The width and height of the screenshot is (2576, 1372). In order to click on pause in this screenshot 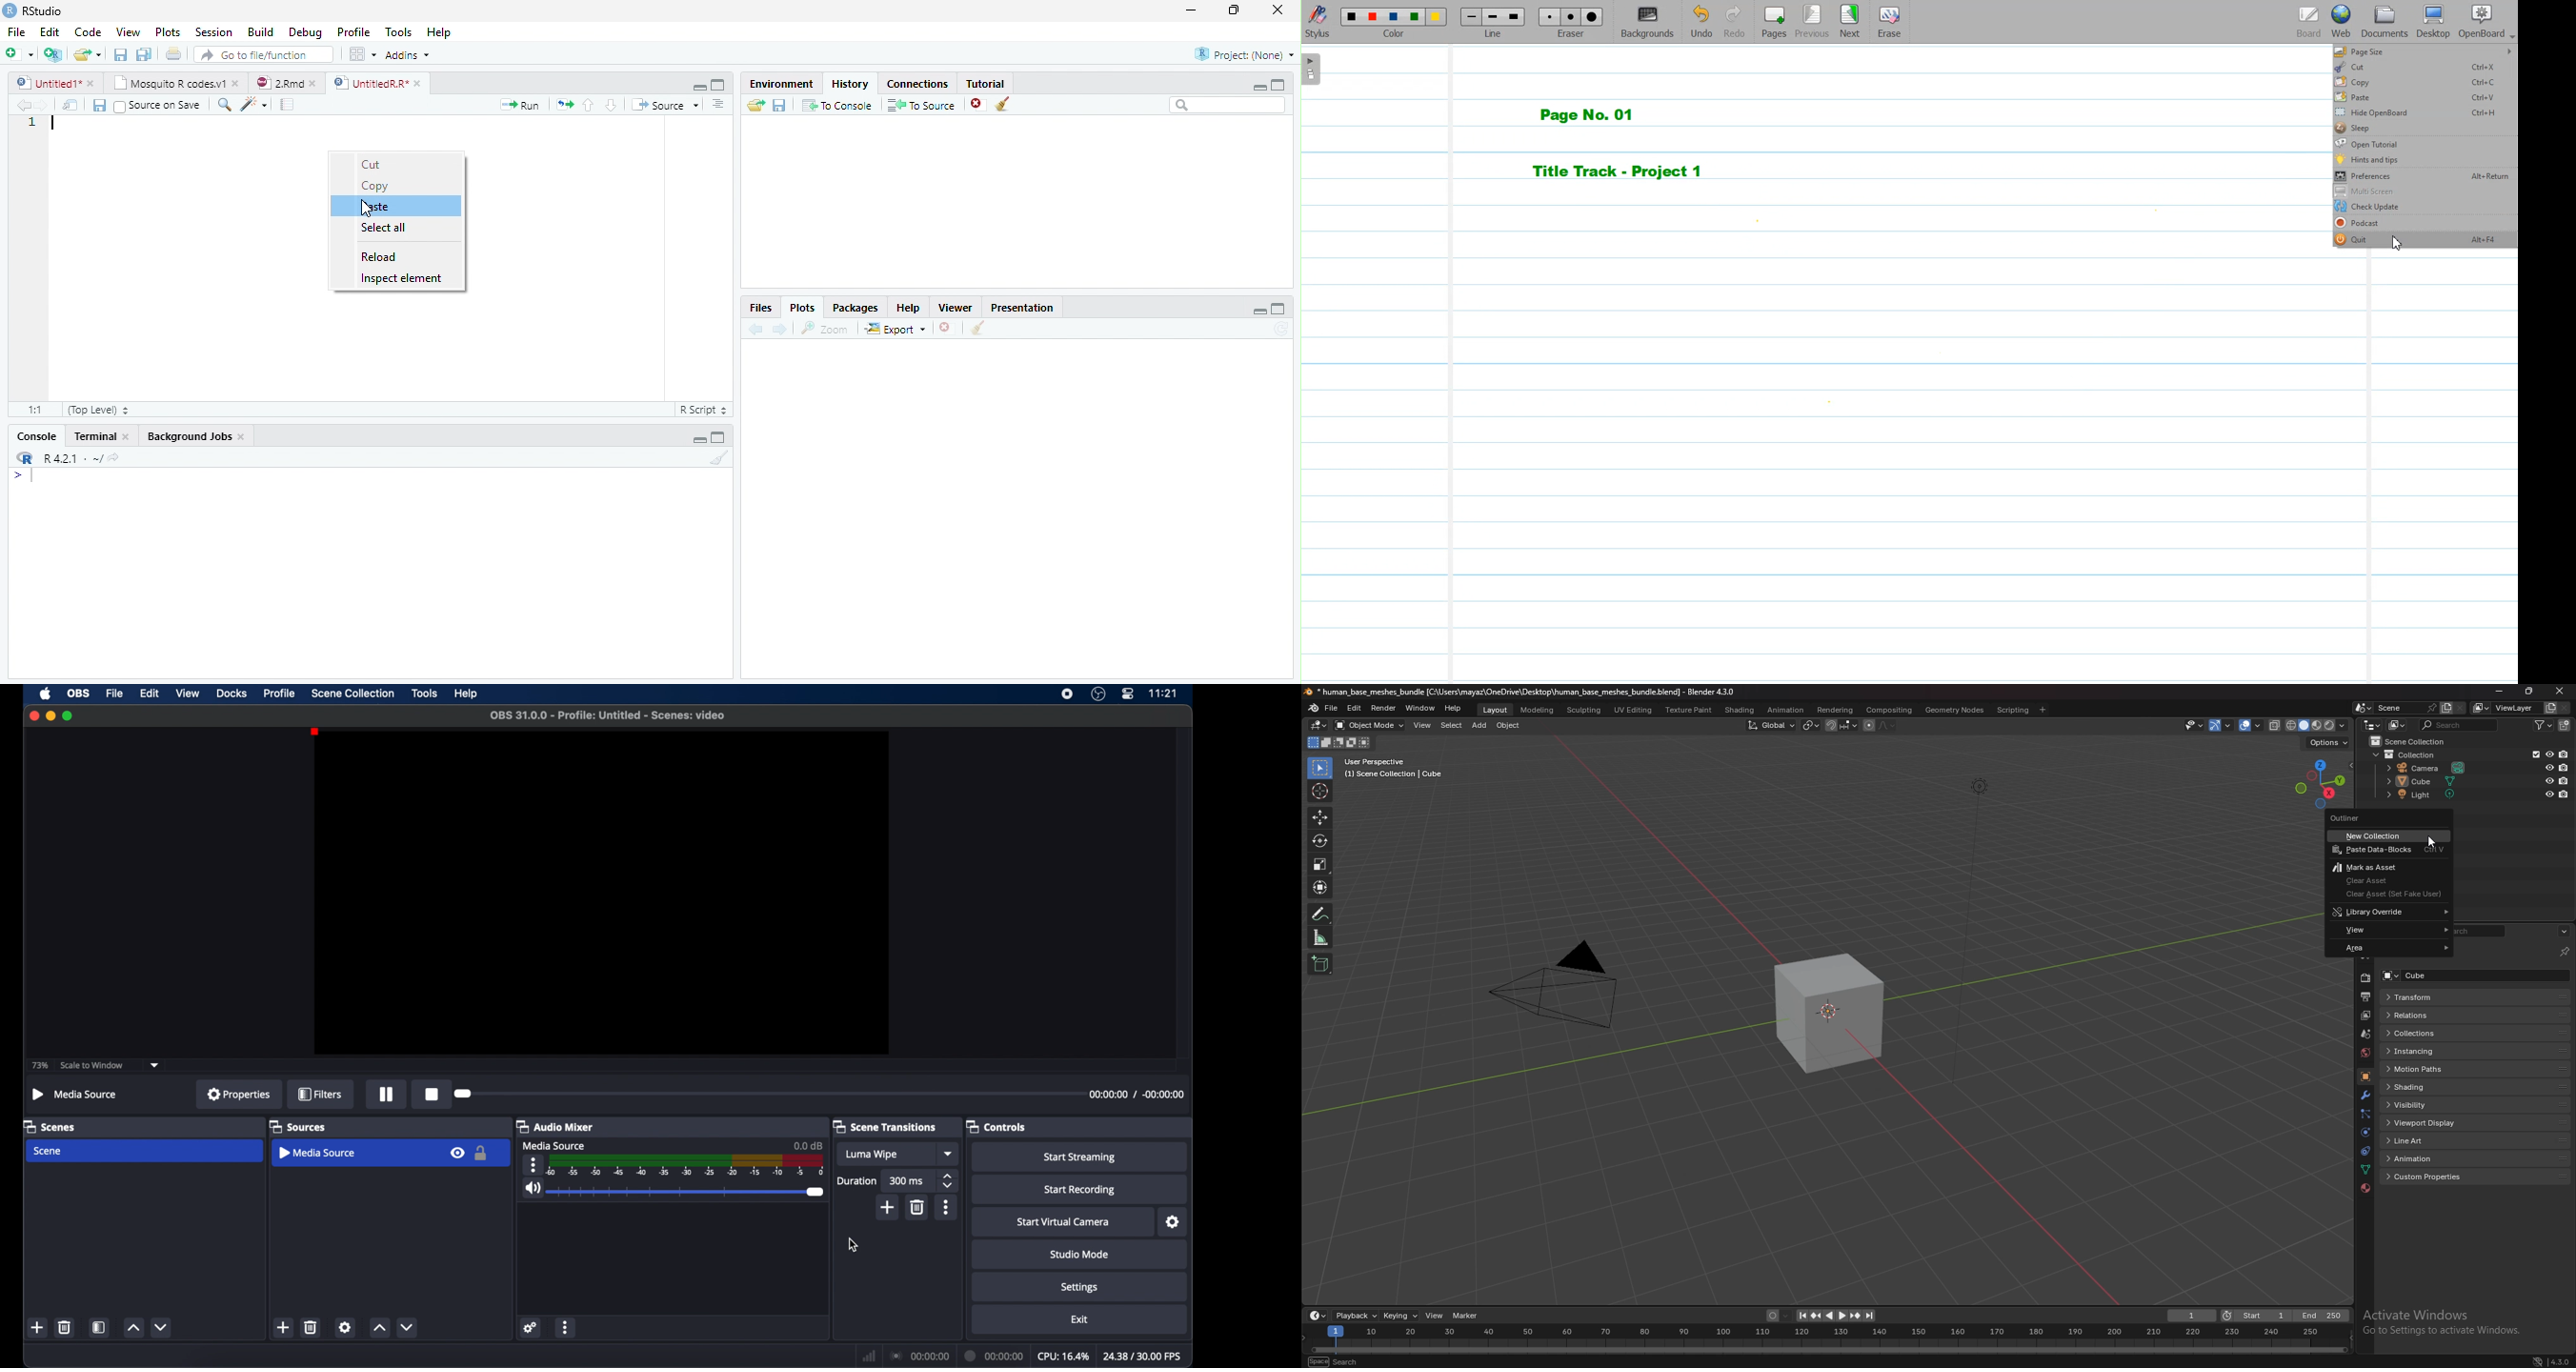, I will do `click(388, 1094)`.